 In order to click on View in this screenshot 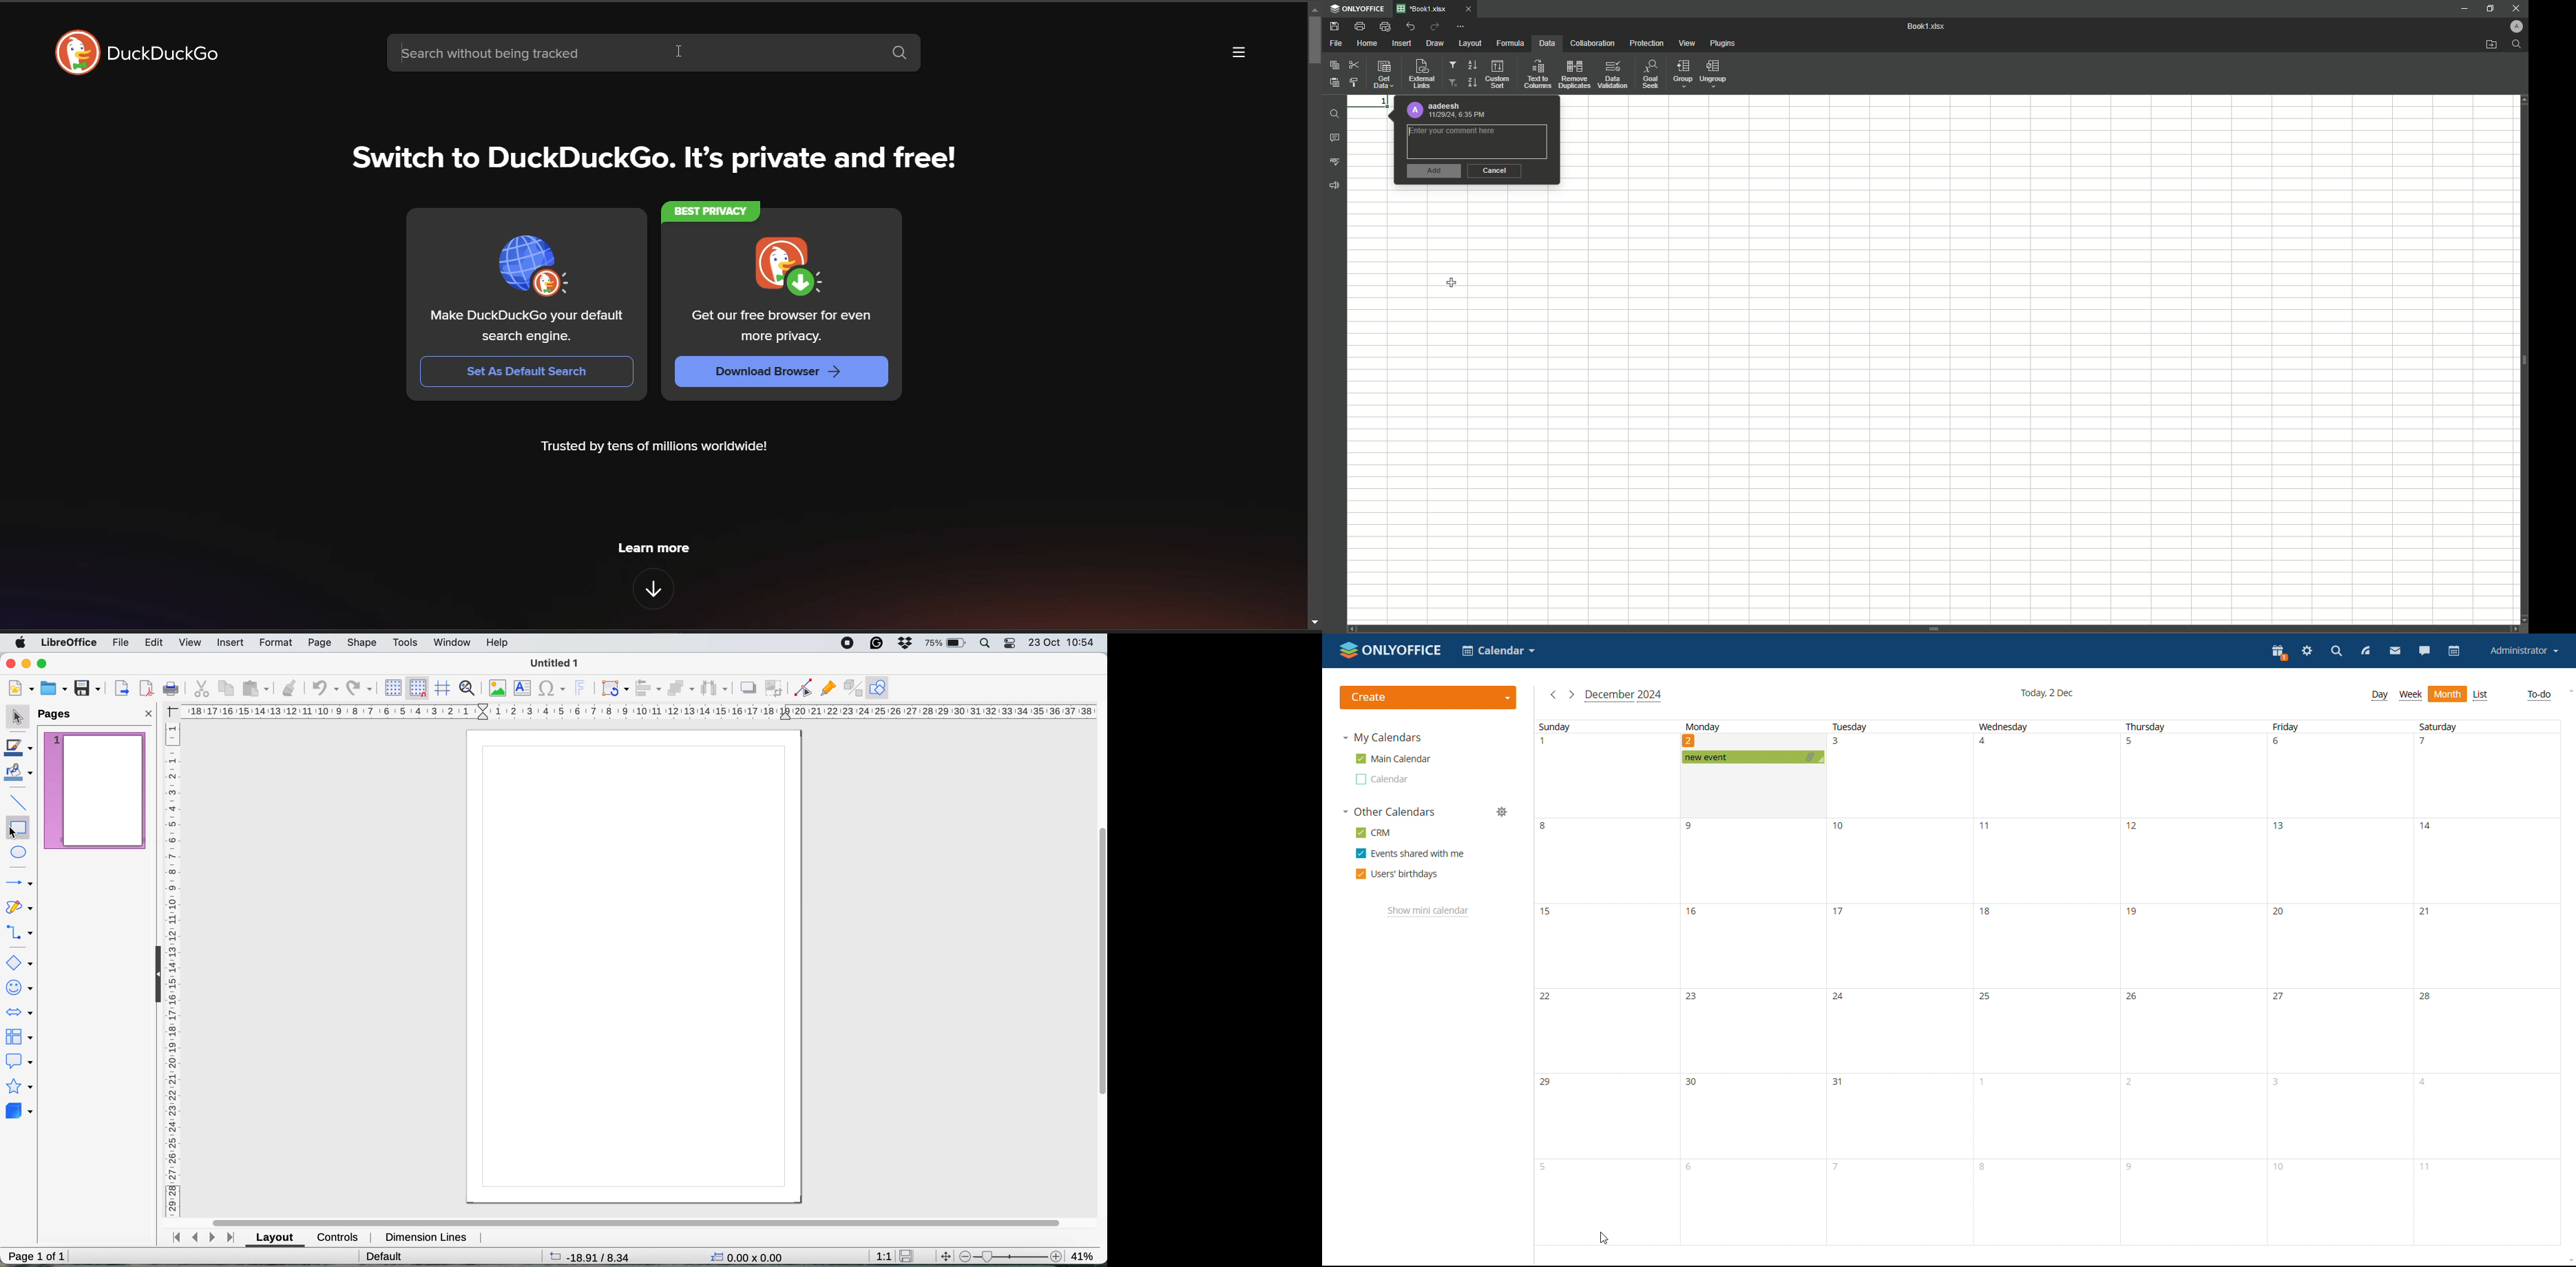, I will do `click(1688, 44)`.